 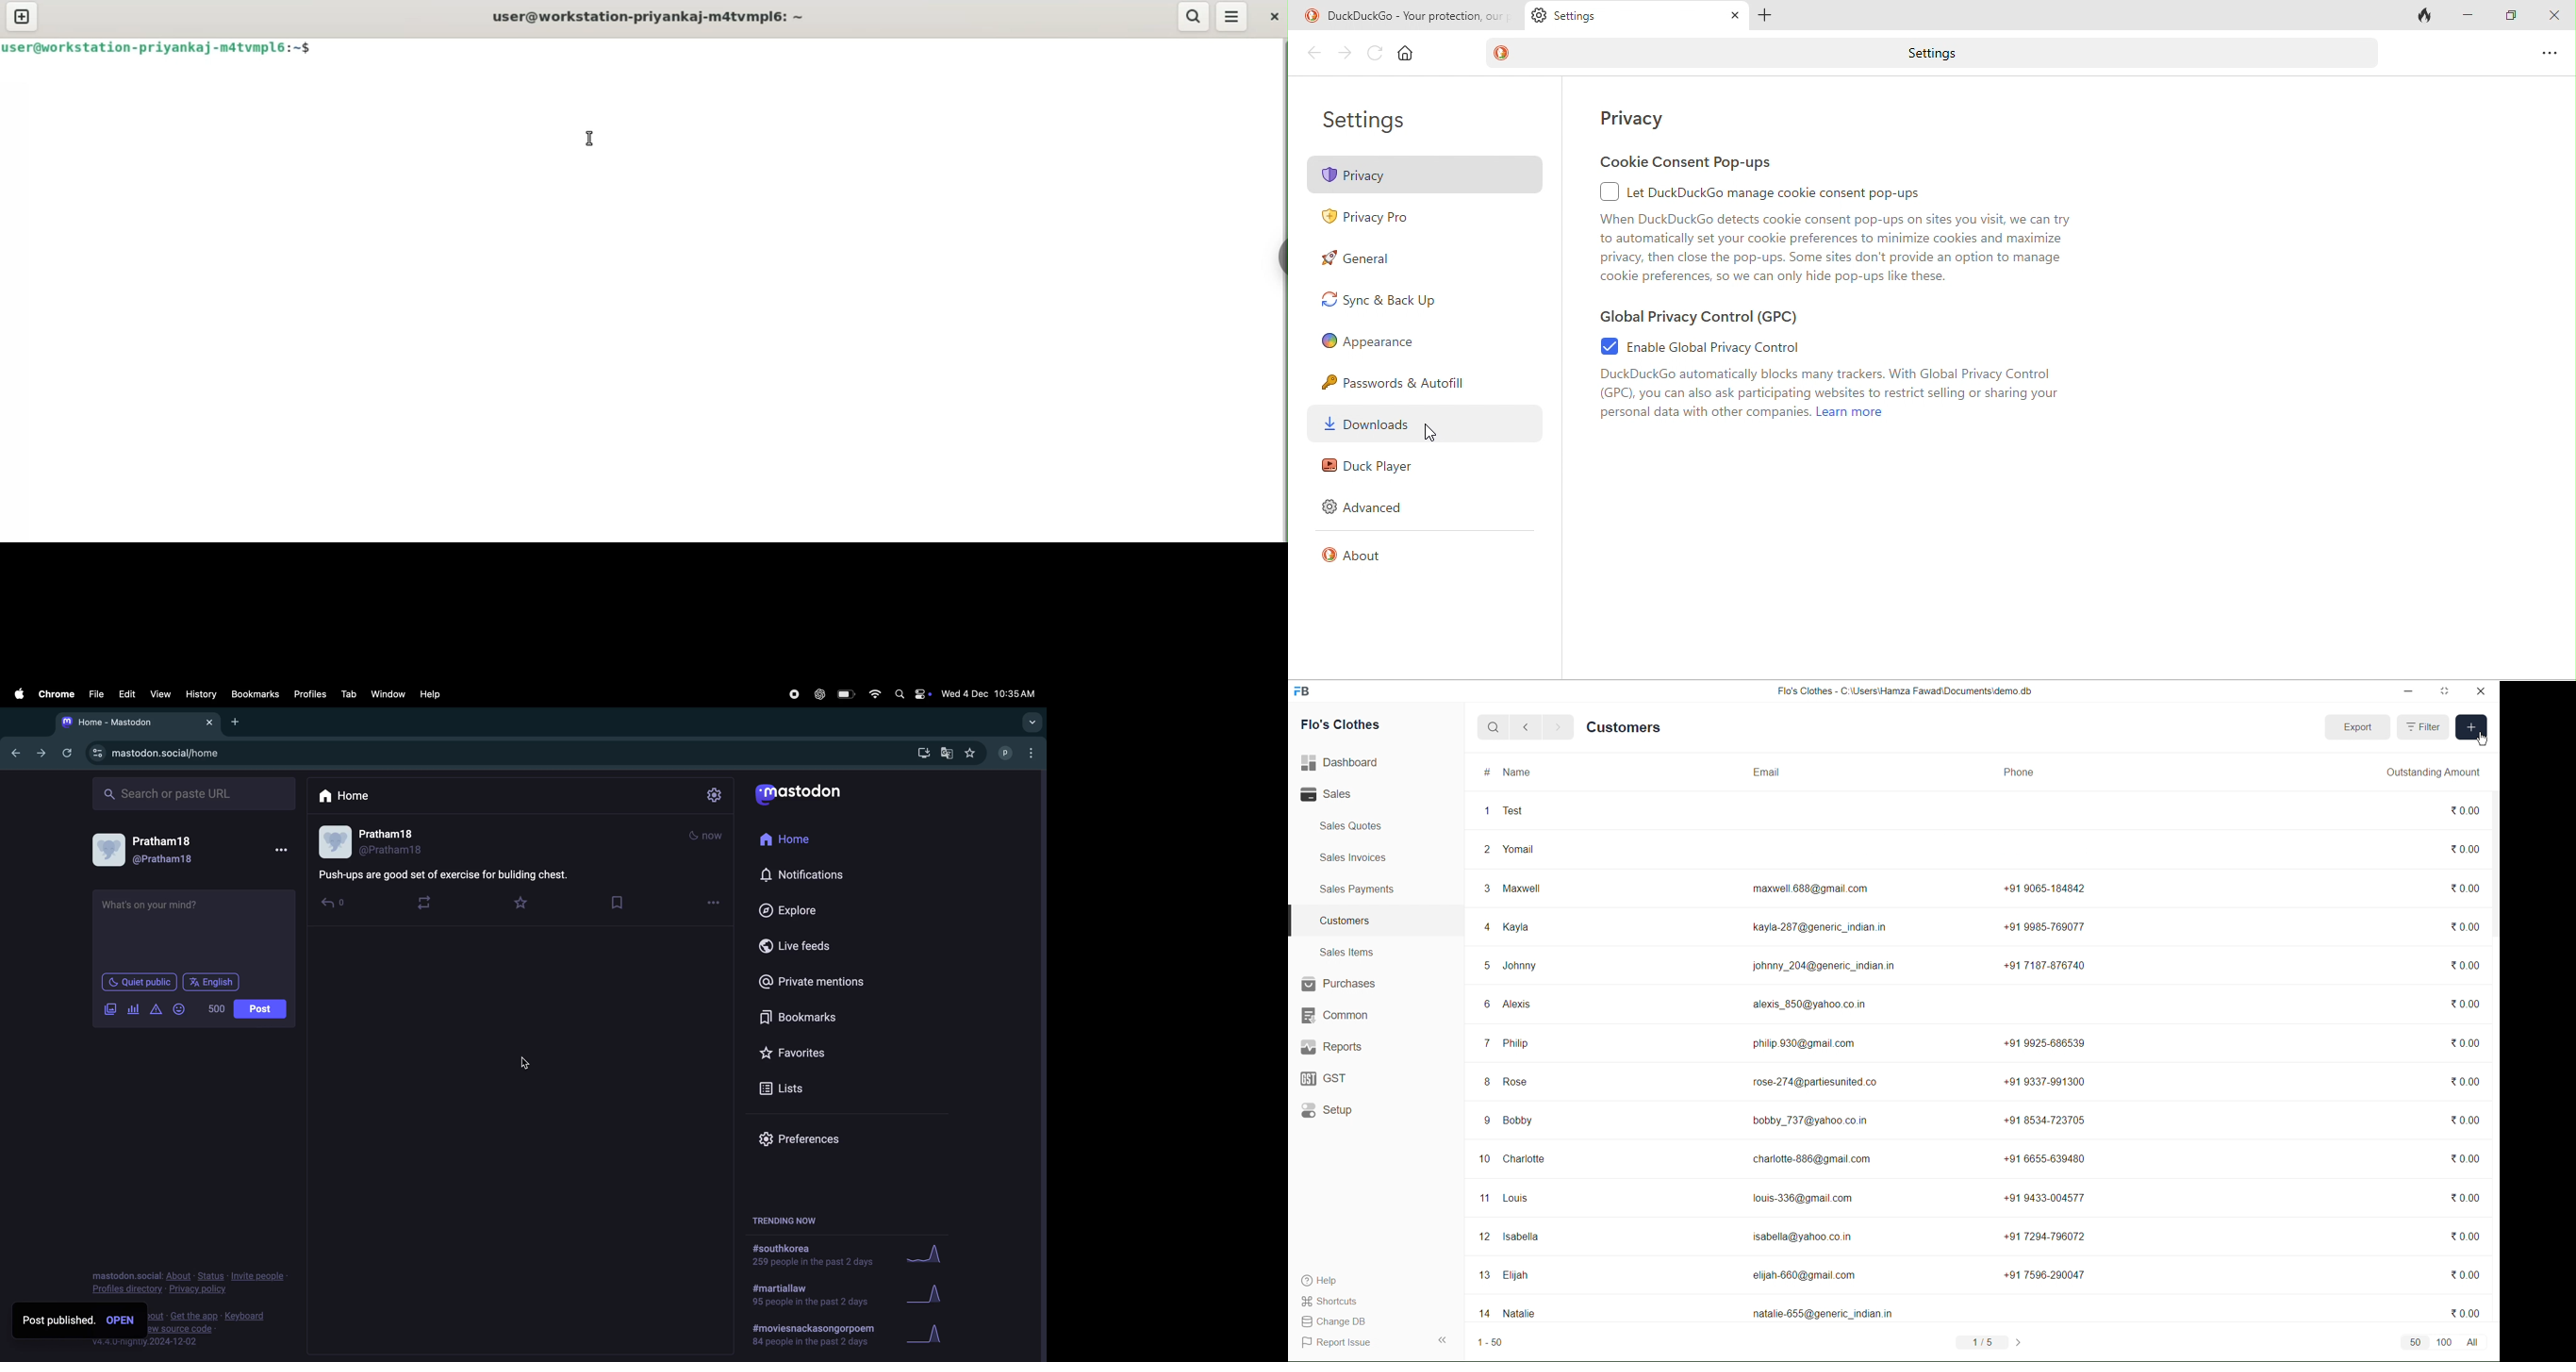 What do you see at coordinates (1529, 728) in the screenshot?
I see `back` at bounding box center [1529, 728].